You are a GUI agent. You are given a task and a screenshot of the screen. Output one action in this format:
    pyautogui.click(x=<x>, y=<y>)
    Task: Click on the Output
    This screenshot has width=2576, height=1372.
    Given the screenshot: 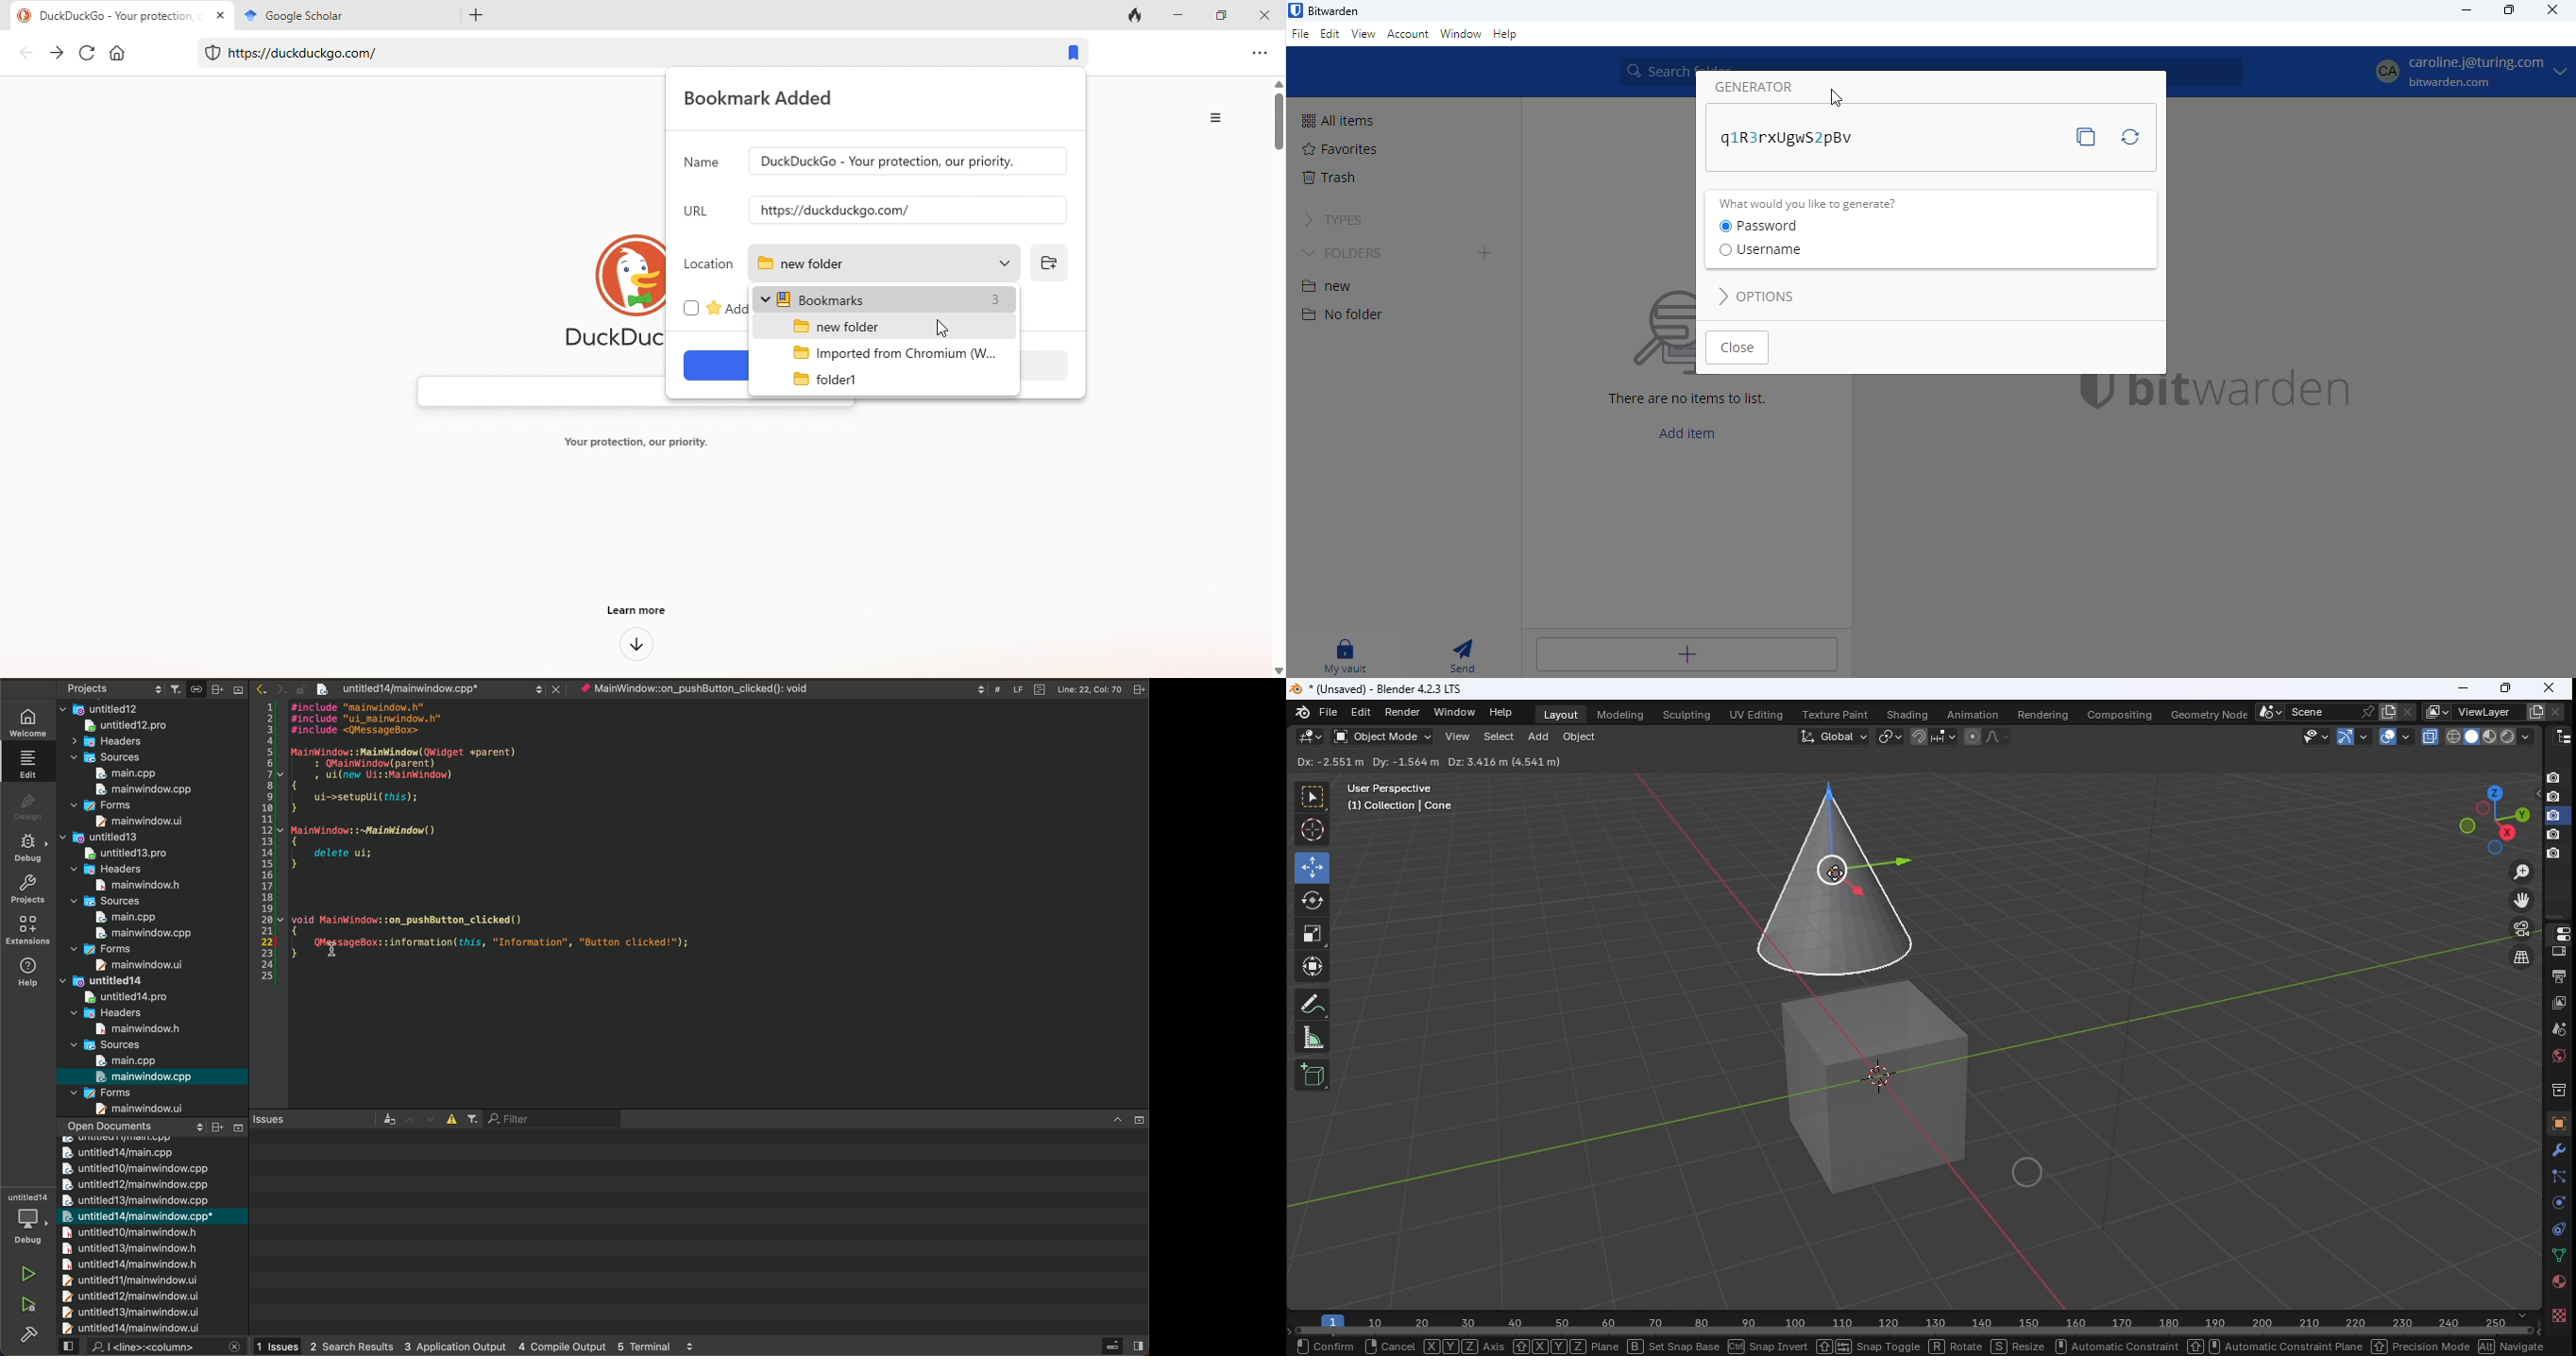 What is the action you would take?
    pyautogui.click(x=2556, y=975)
    